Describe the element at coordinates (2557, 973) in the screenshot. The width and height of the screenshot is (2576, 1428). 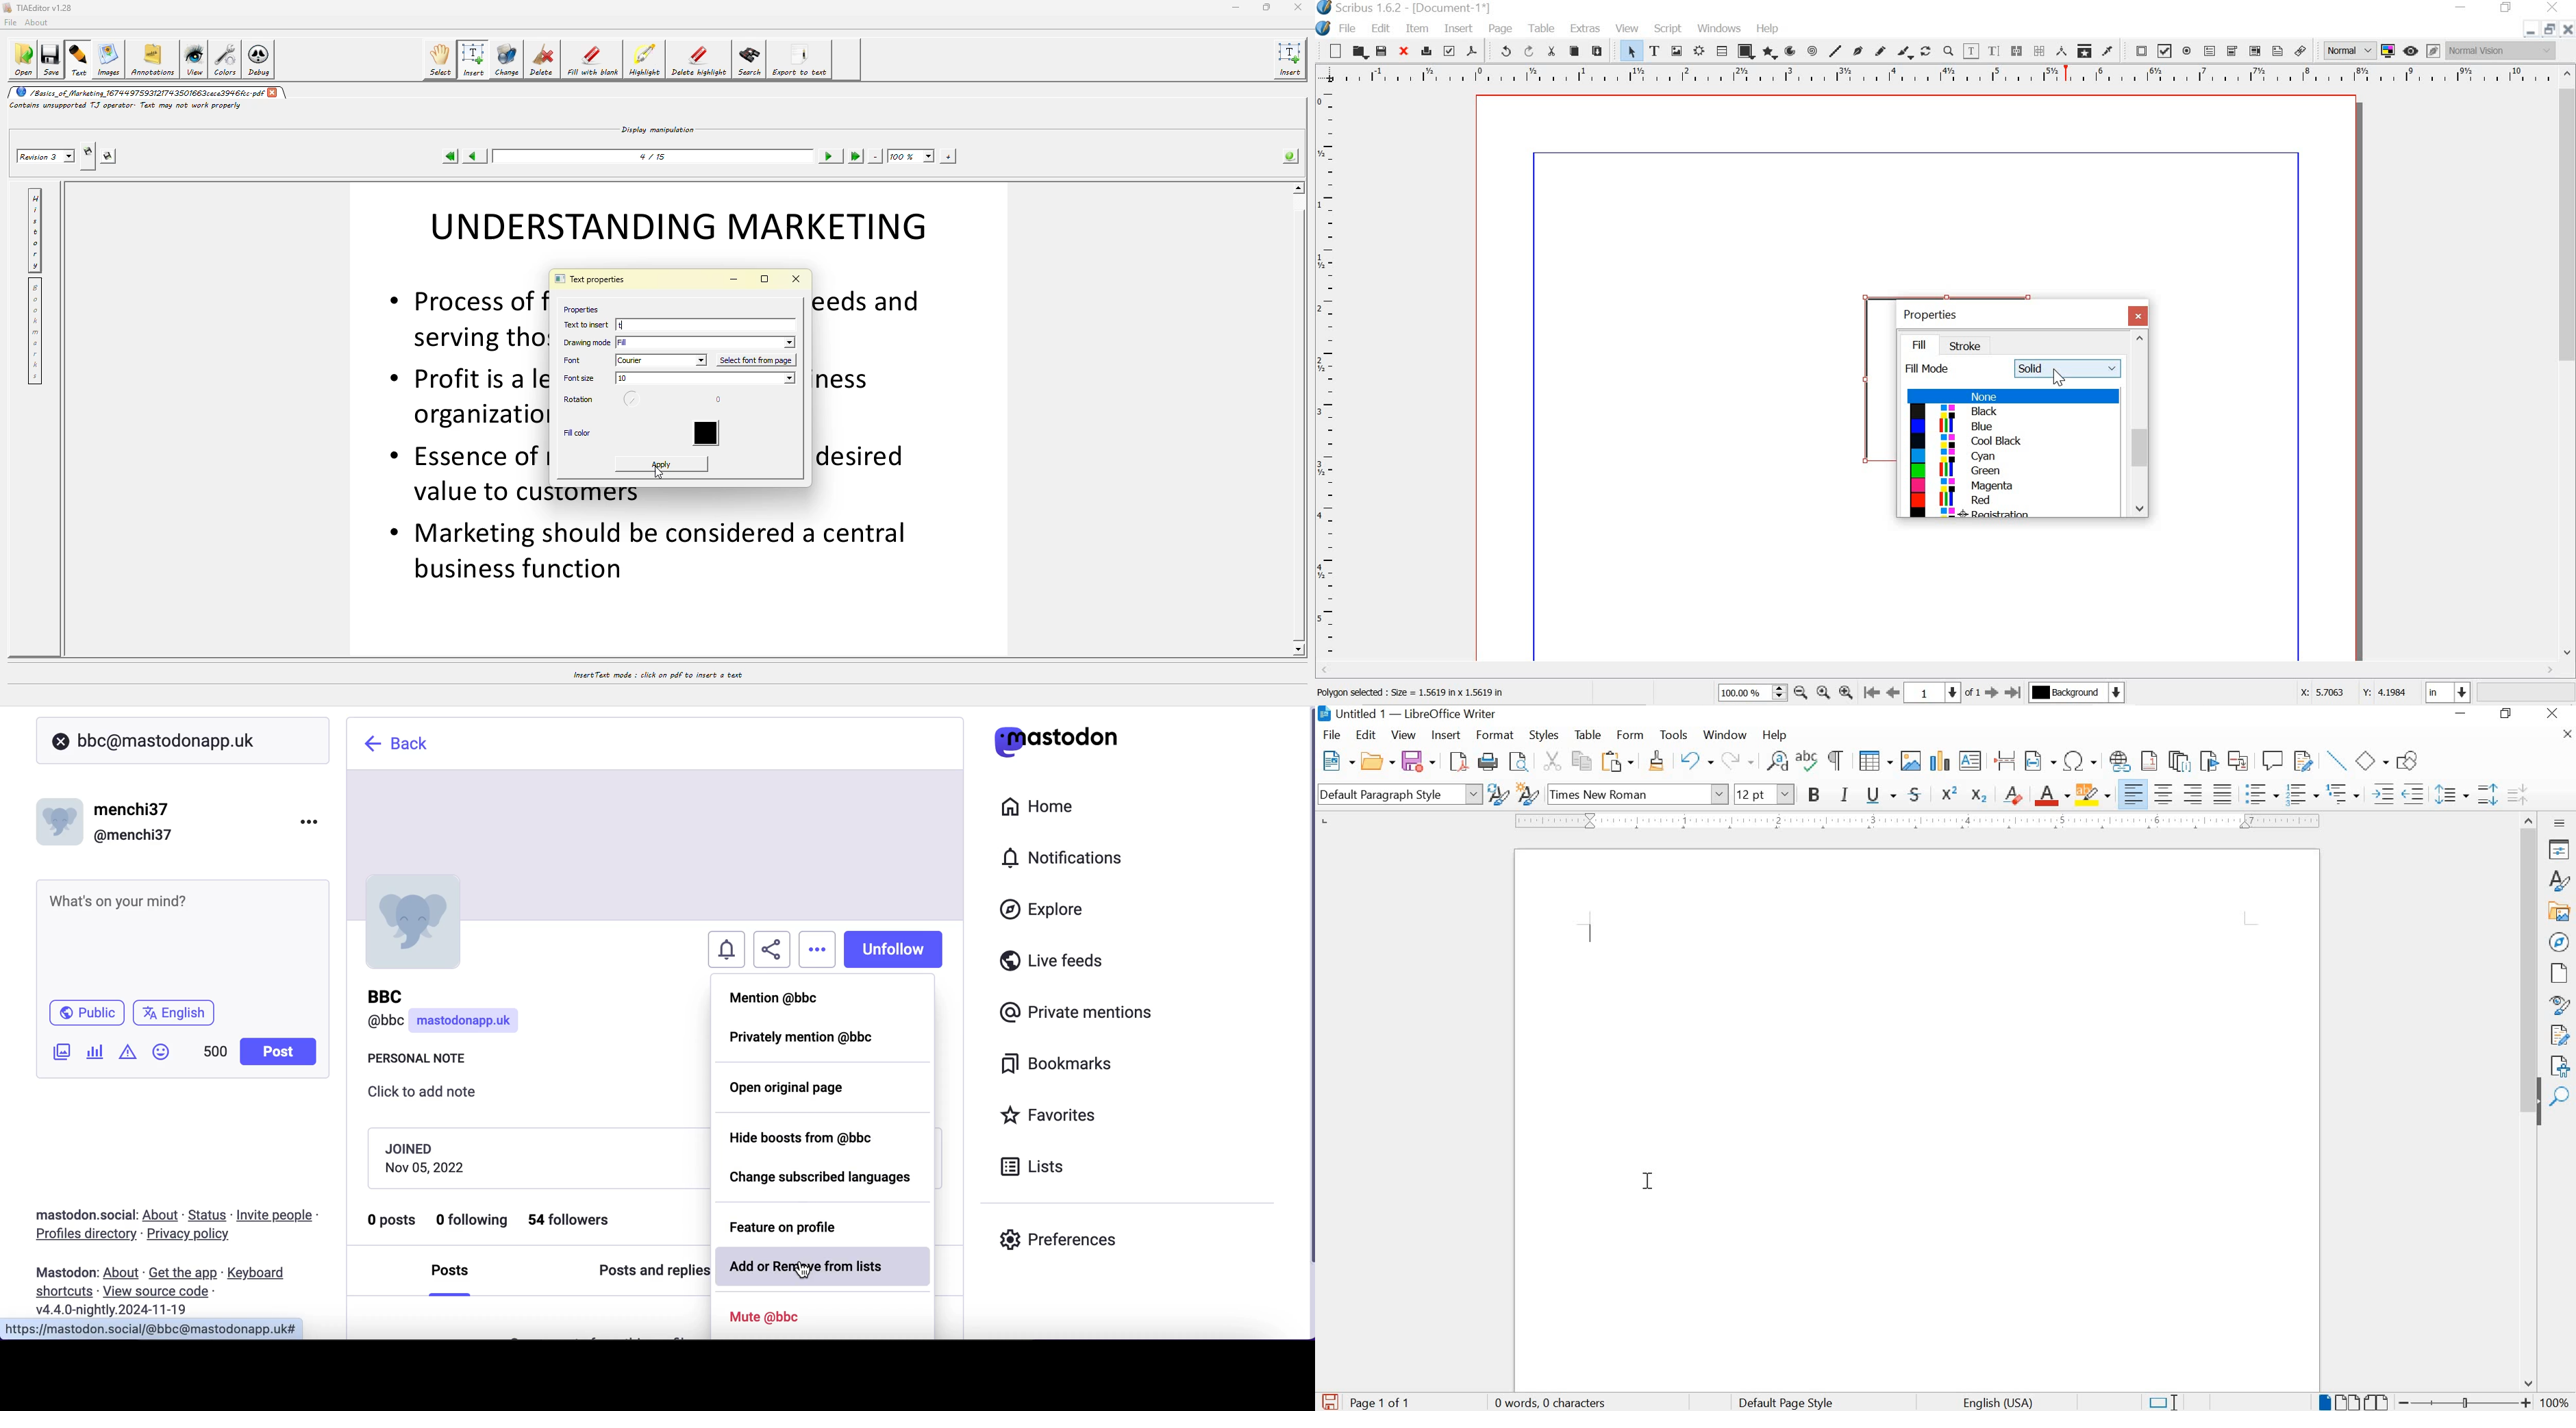
I see `PAGE` at that location.